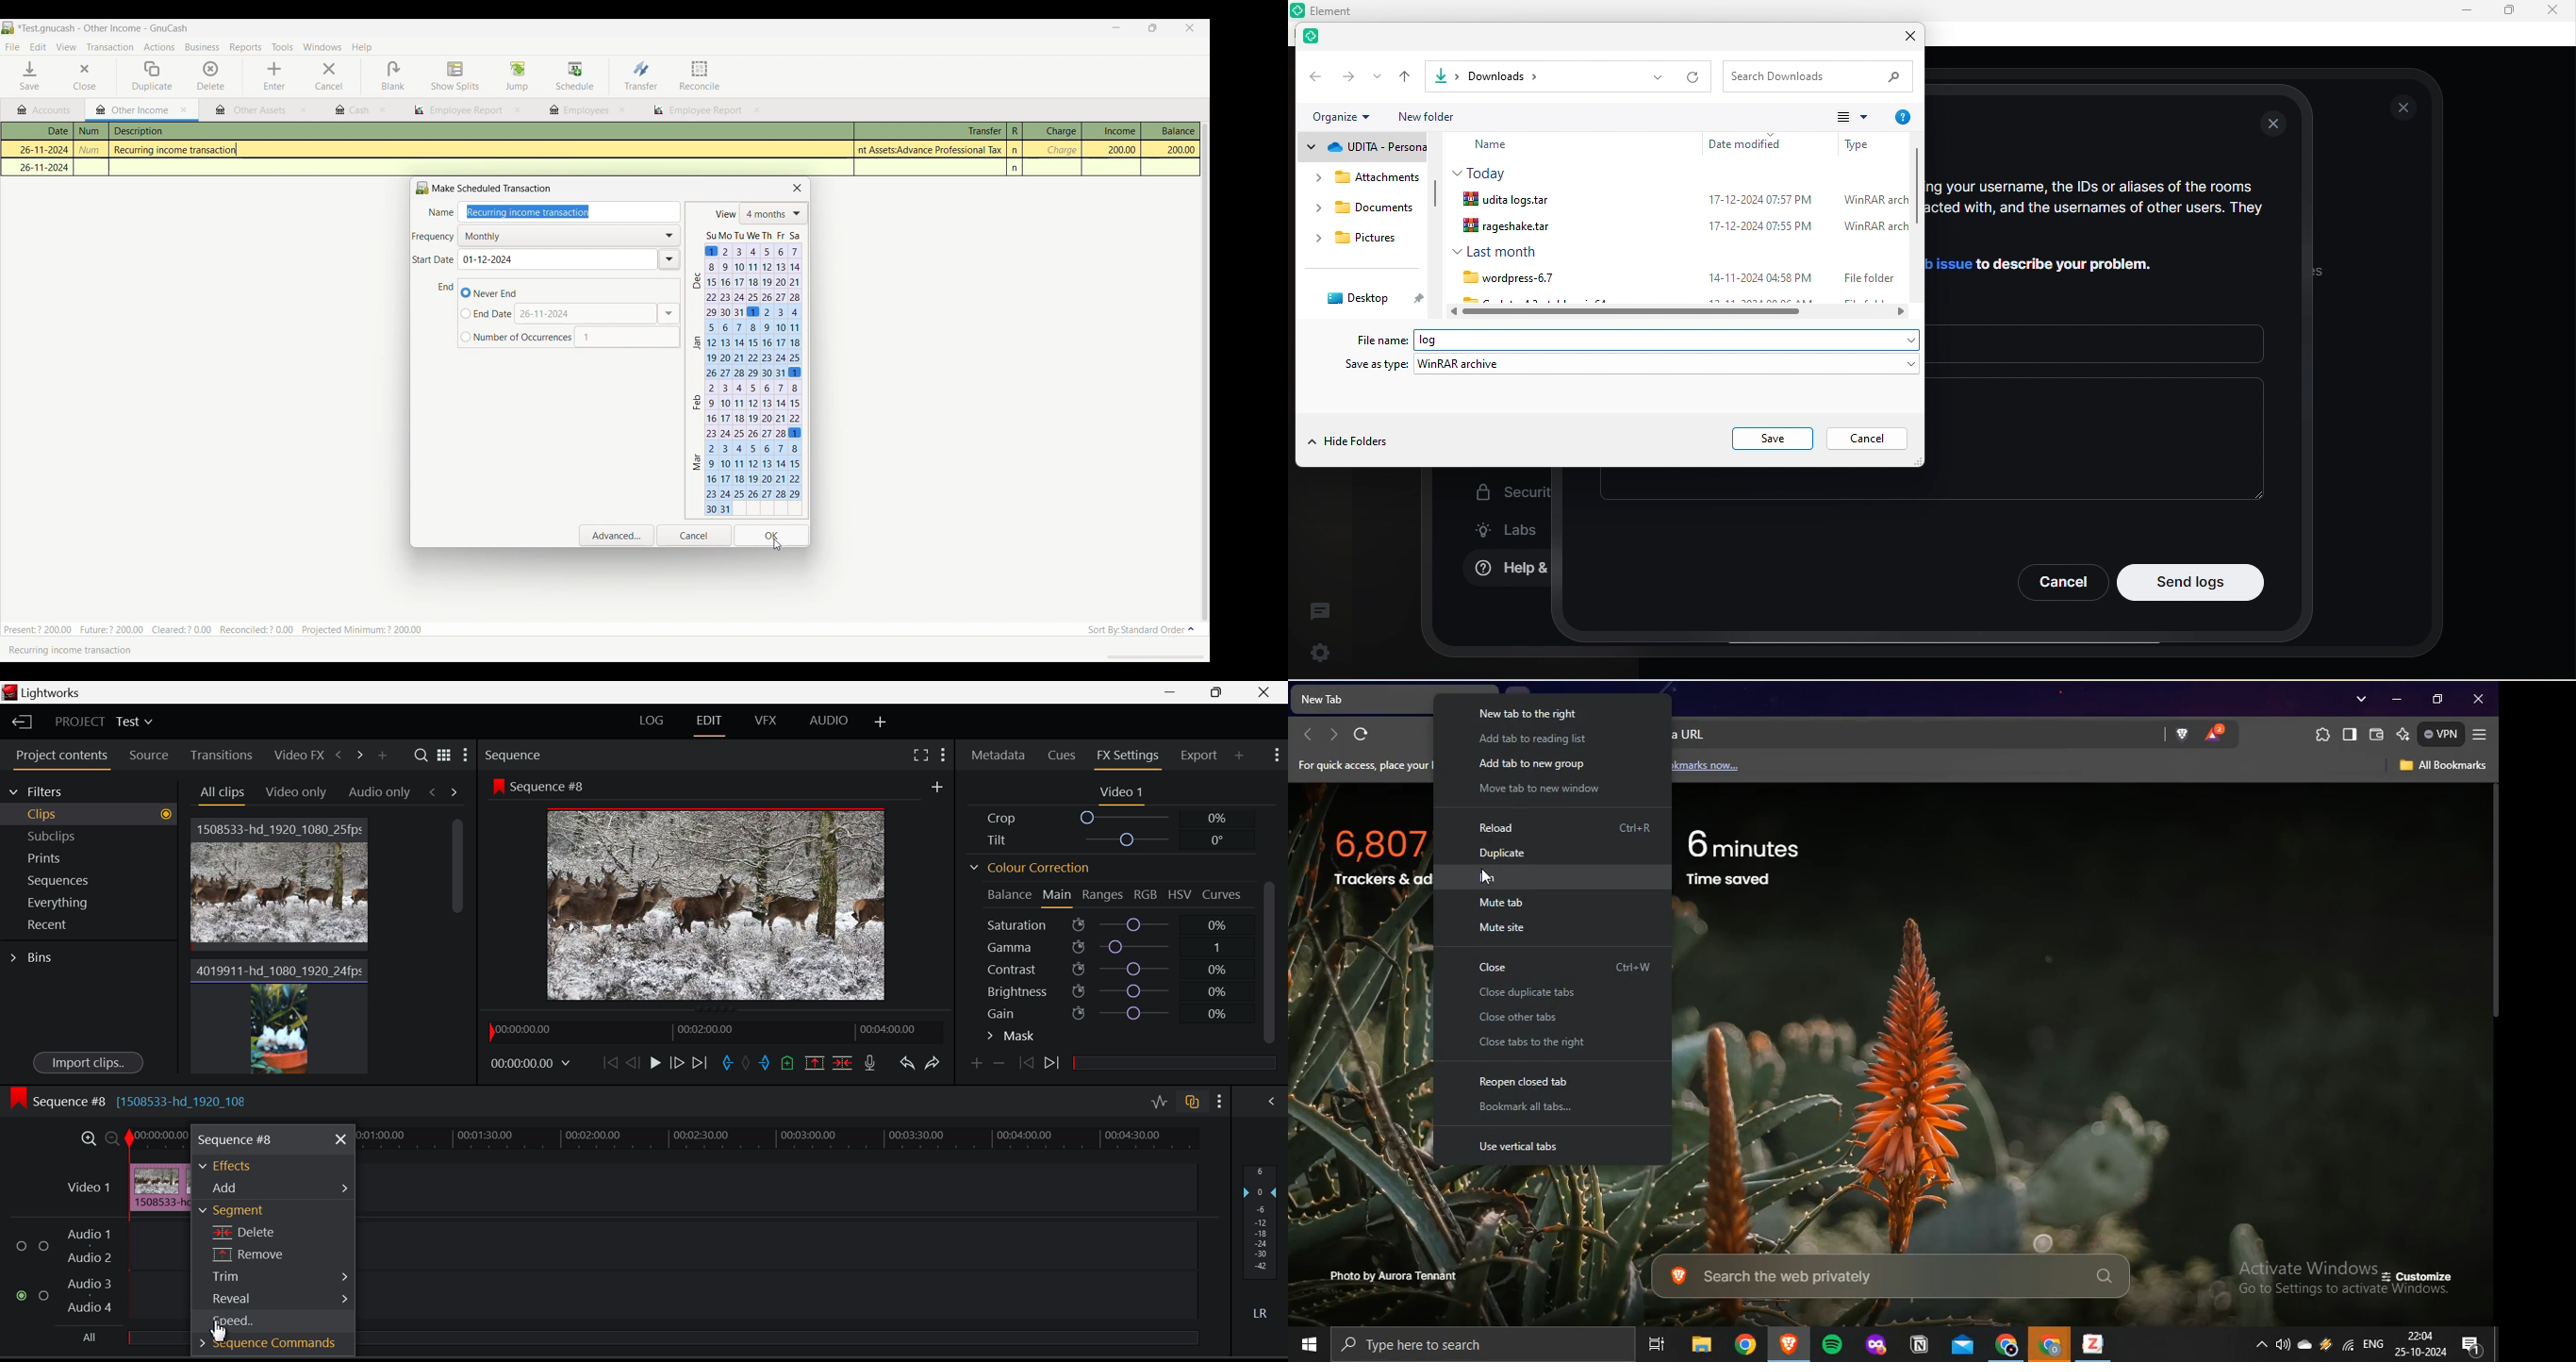  I want to click on pictures, so click(1364, 241).